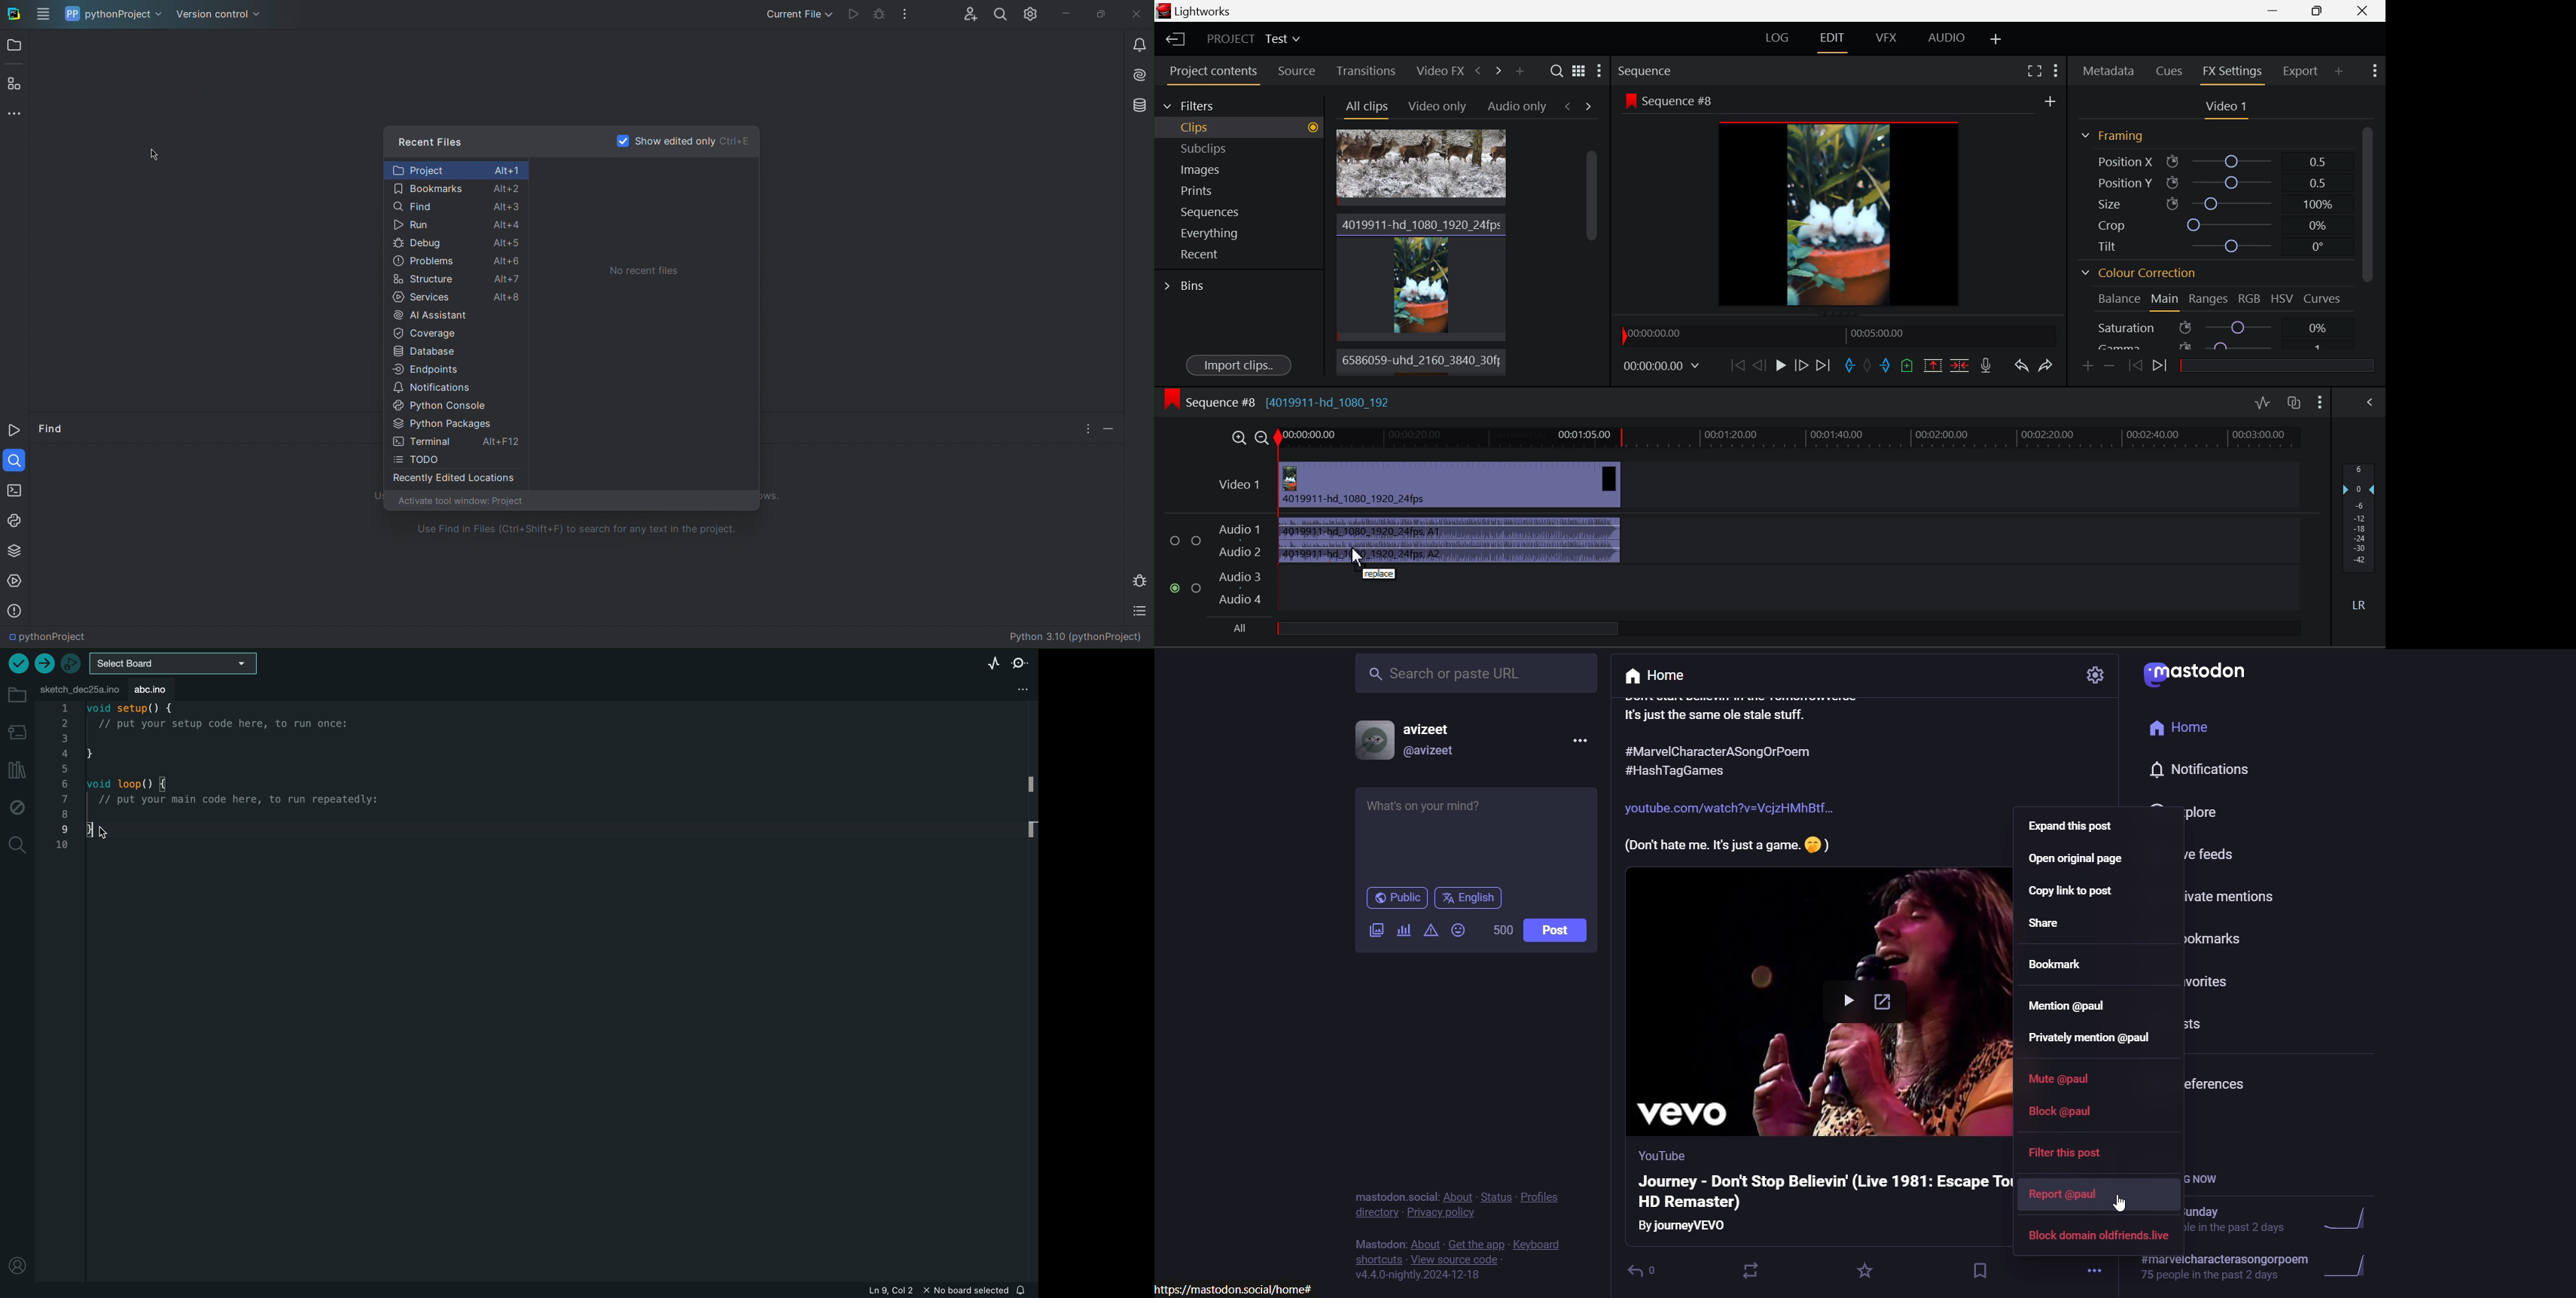 Image resolution: width=2576 pixels, height=1316 pixels. What do you see at coordinates (1541, 1239) in the screenshot?
I see `keyboard` at bounding box center [1541, 1239].